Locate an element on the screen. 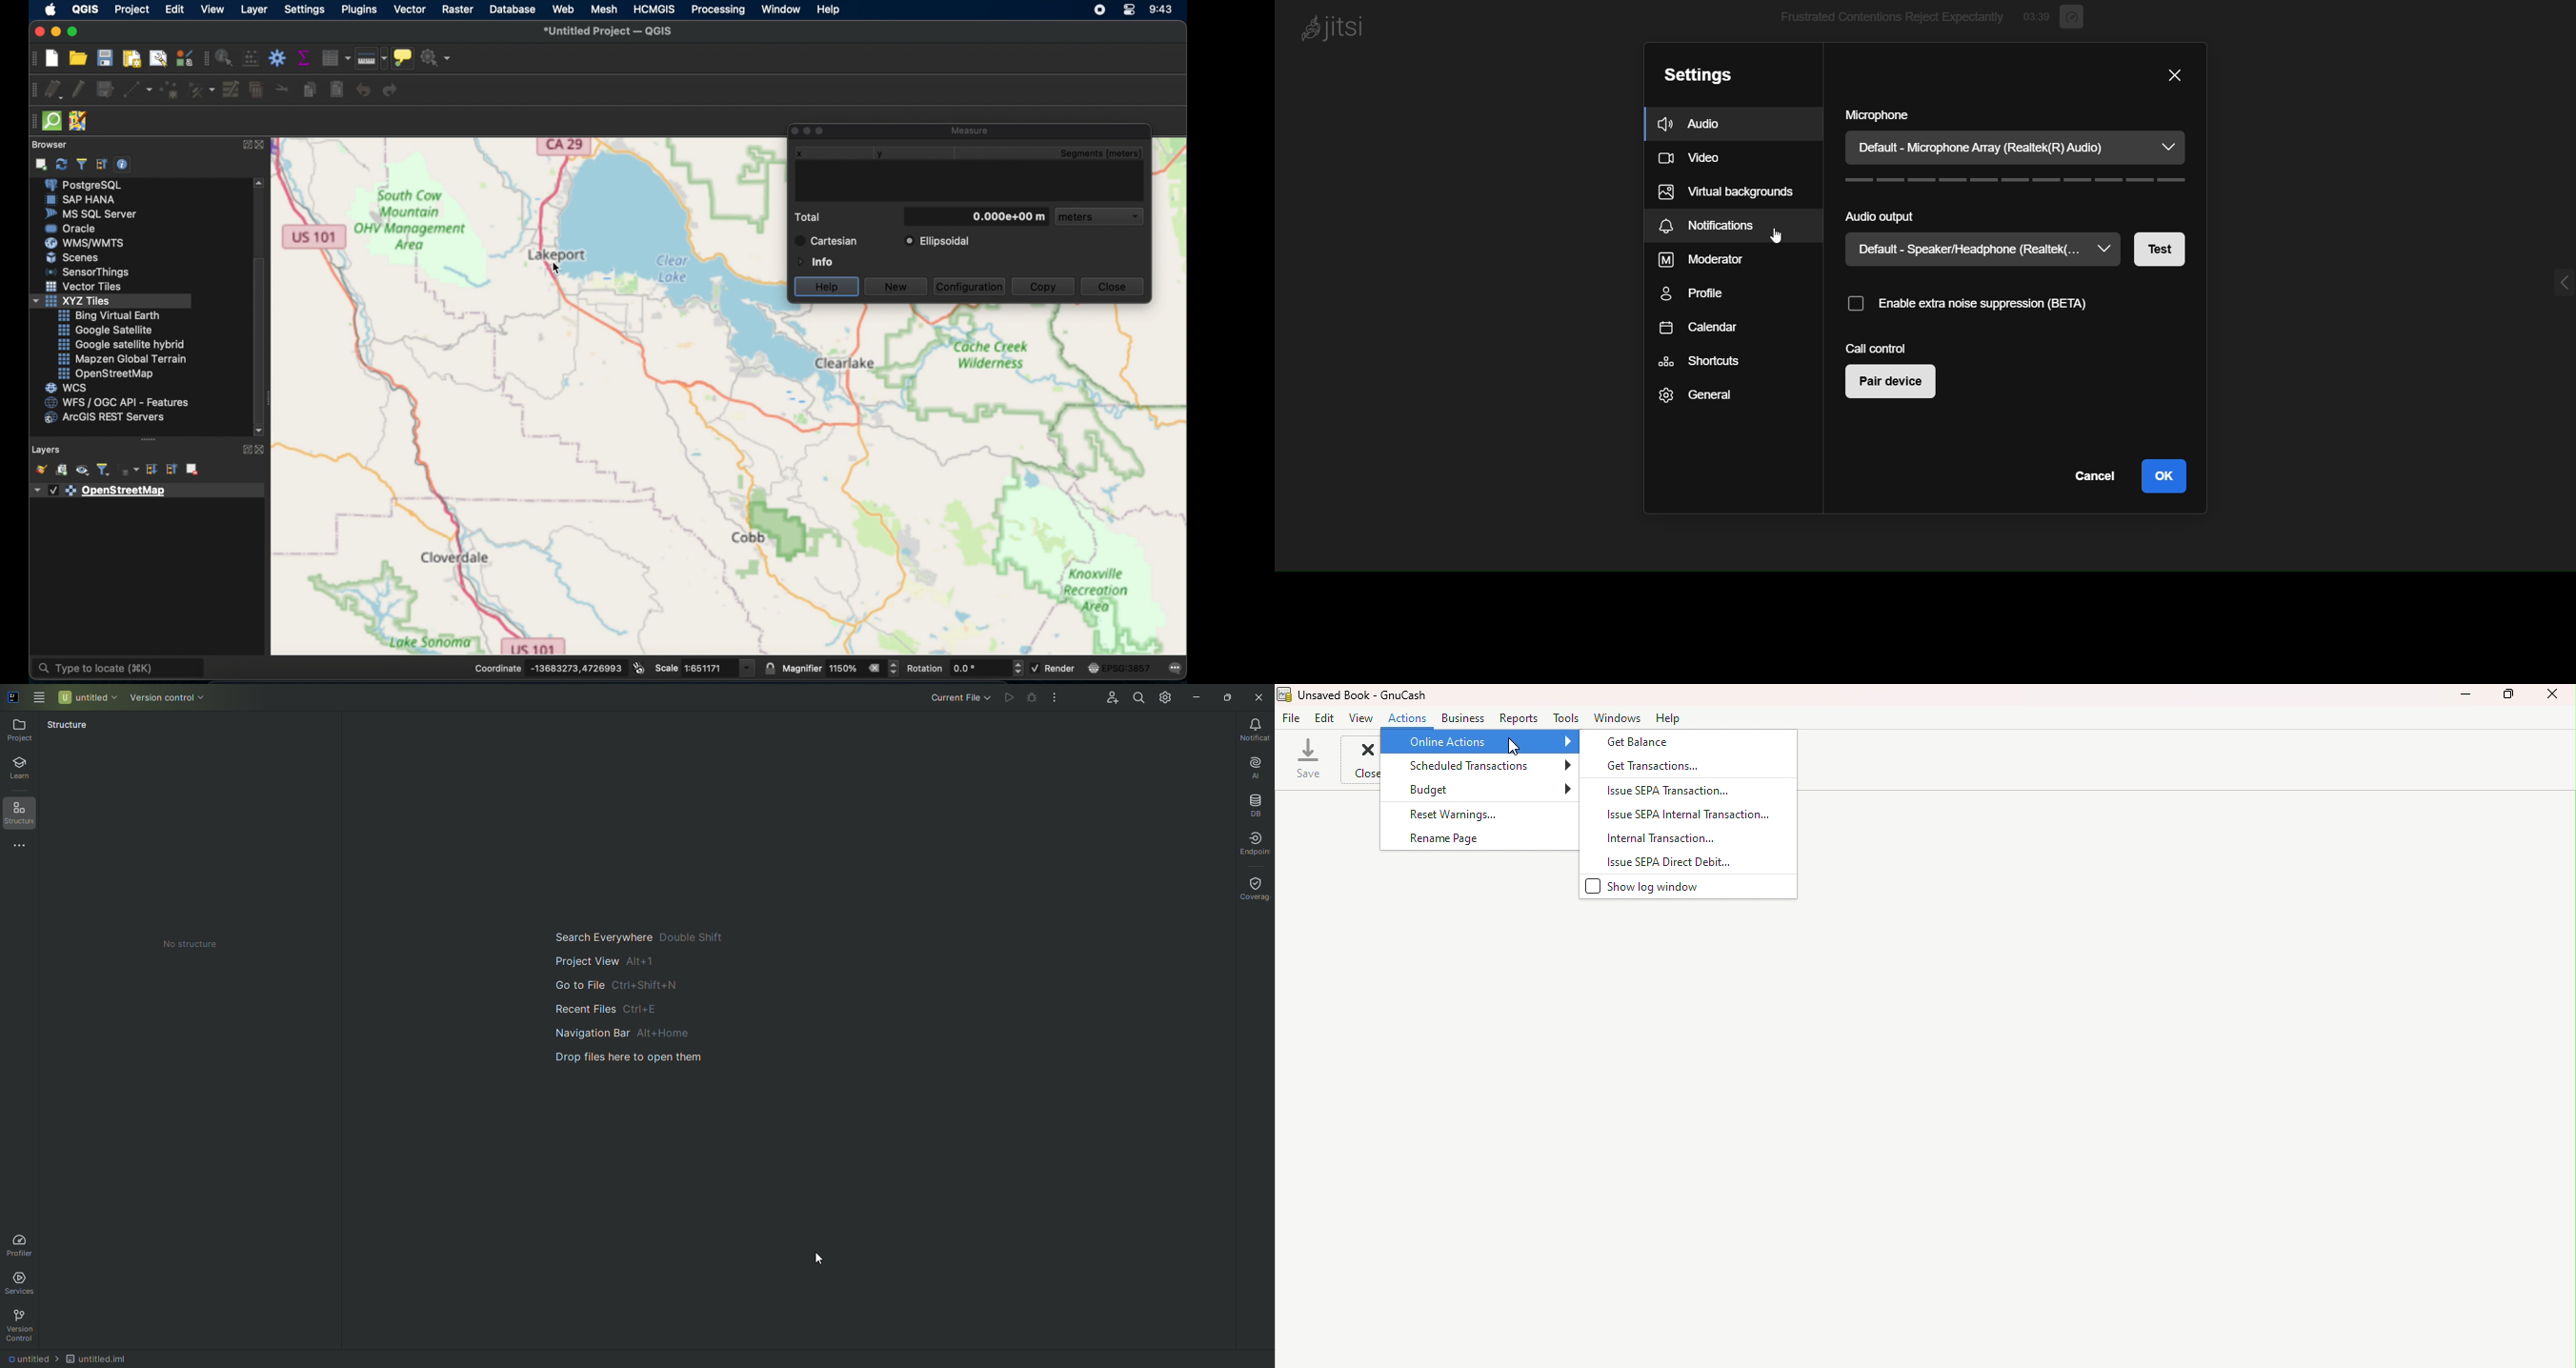 The image size is (2576, 1372). expand all is located at coordinates (153, 470).